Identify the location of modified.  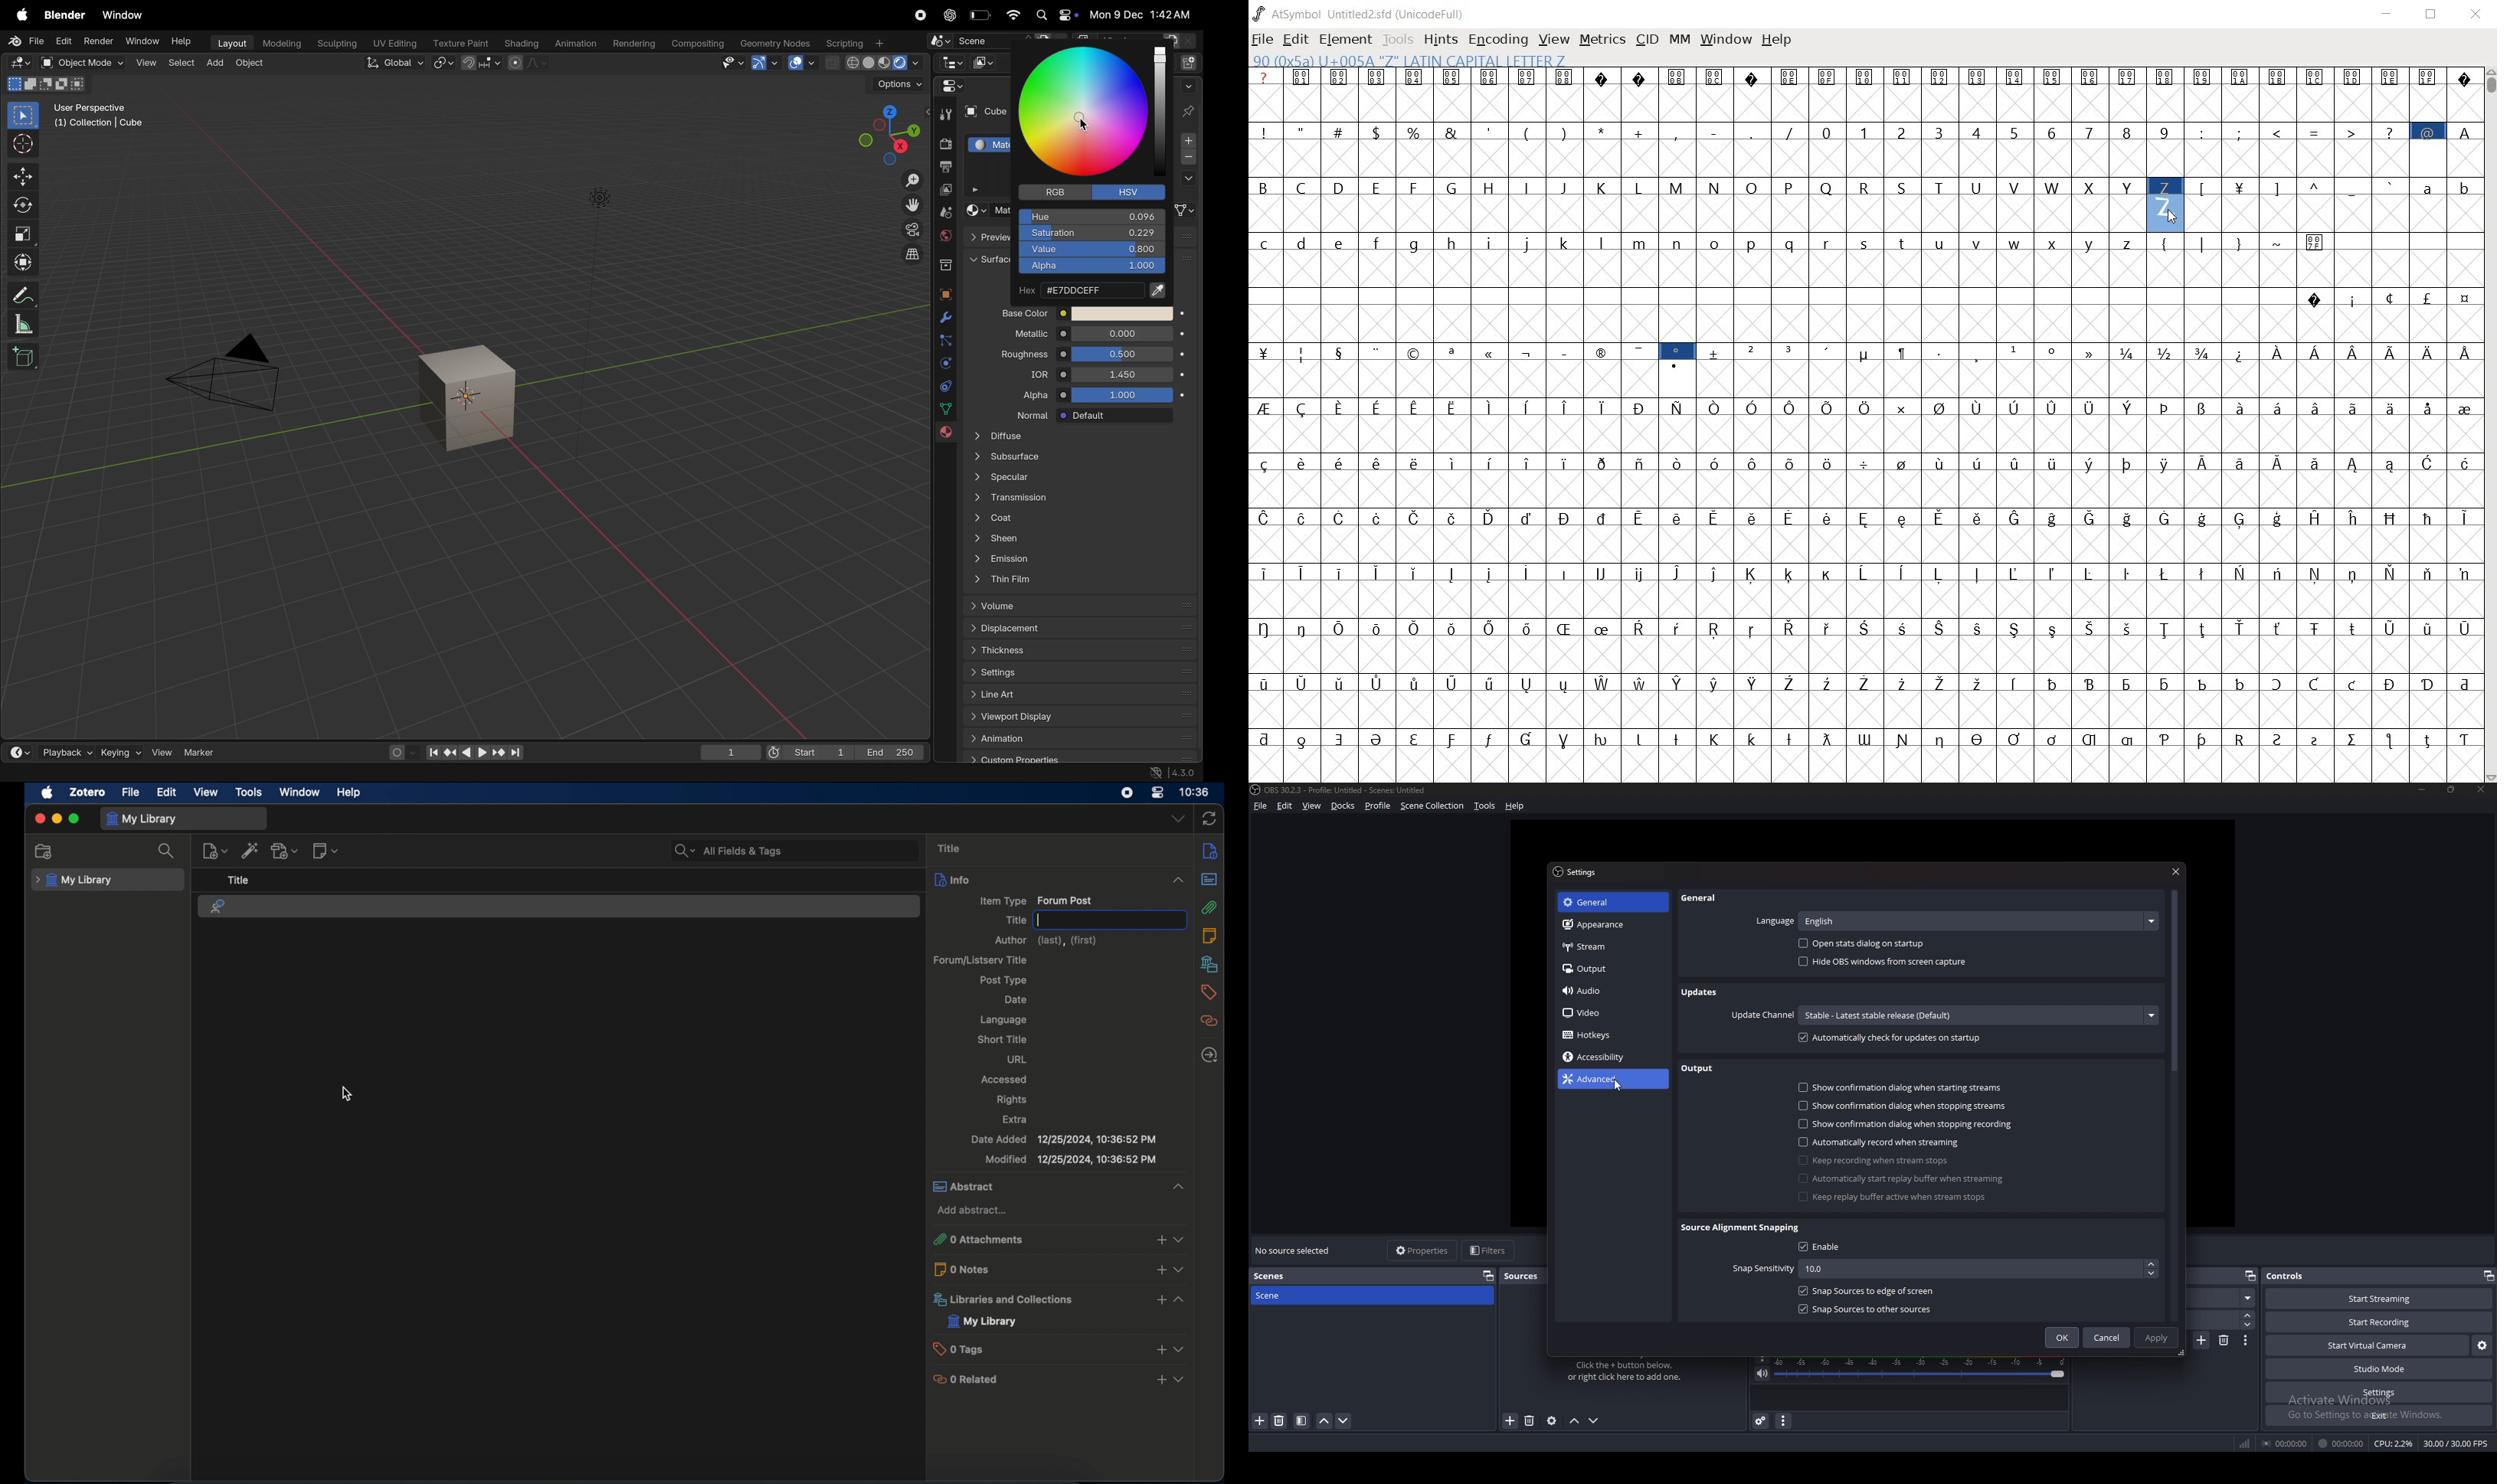
(1070, 1160).